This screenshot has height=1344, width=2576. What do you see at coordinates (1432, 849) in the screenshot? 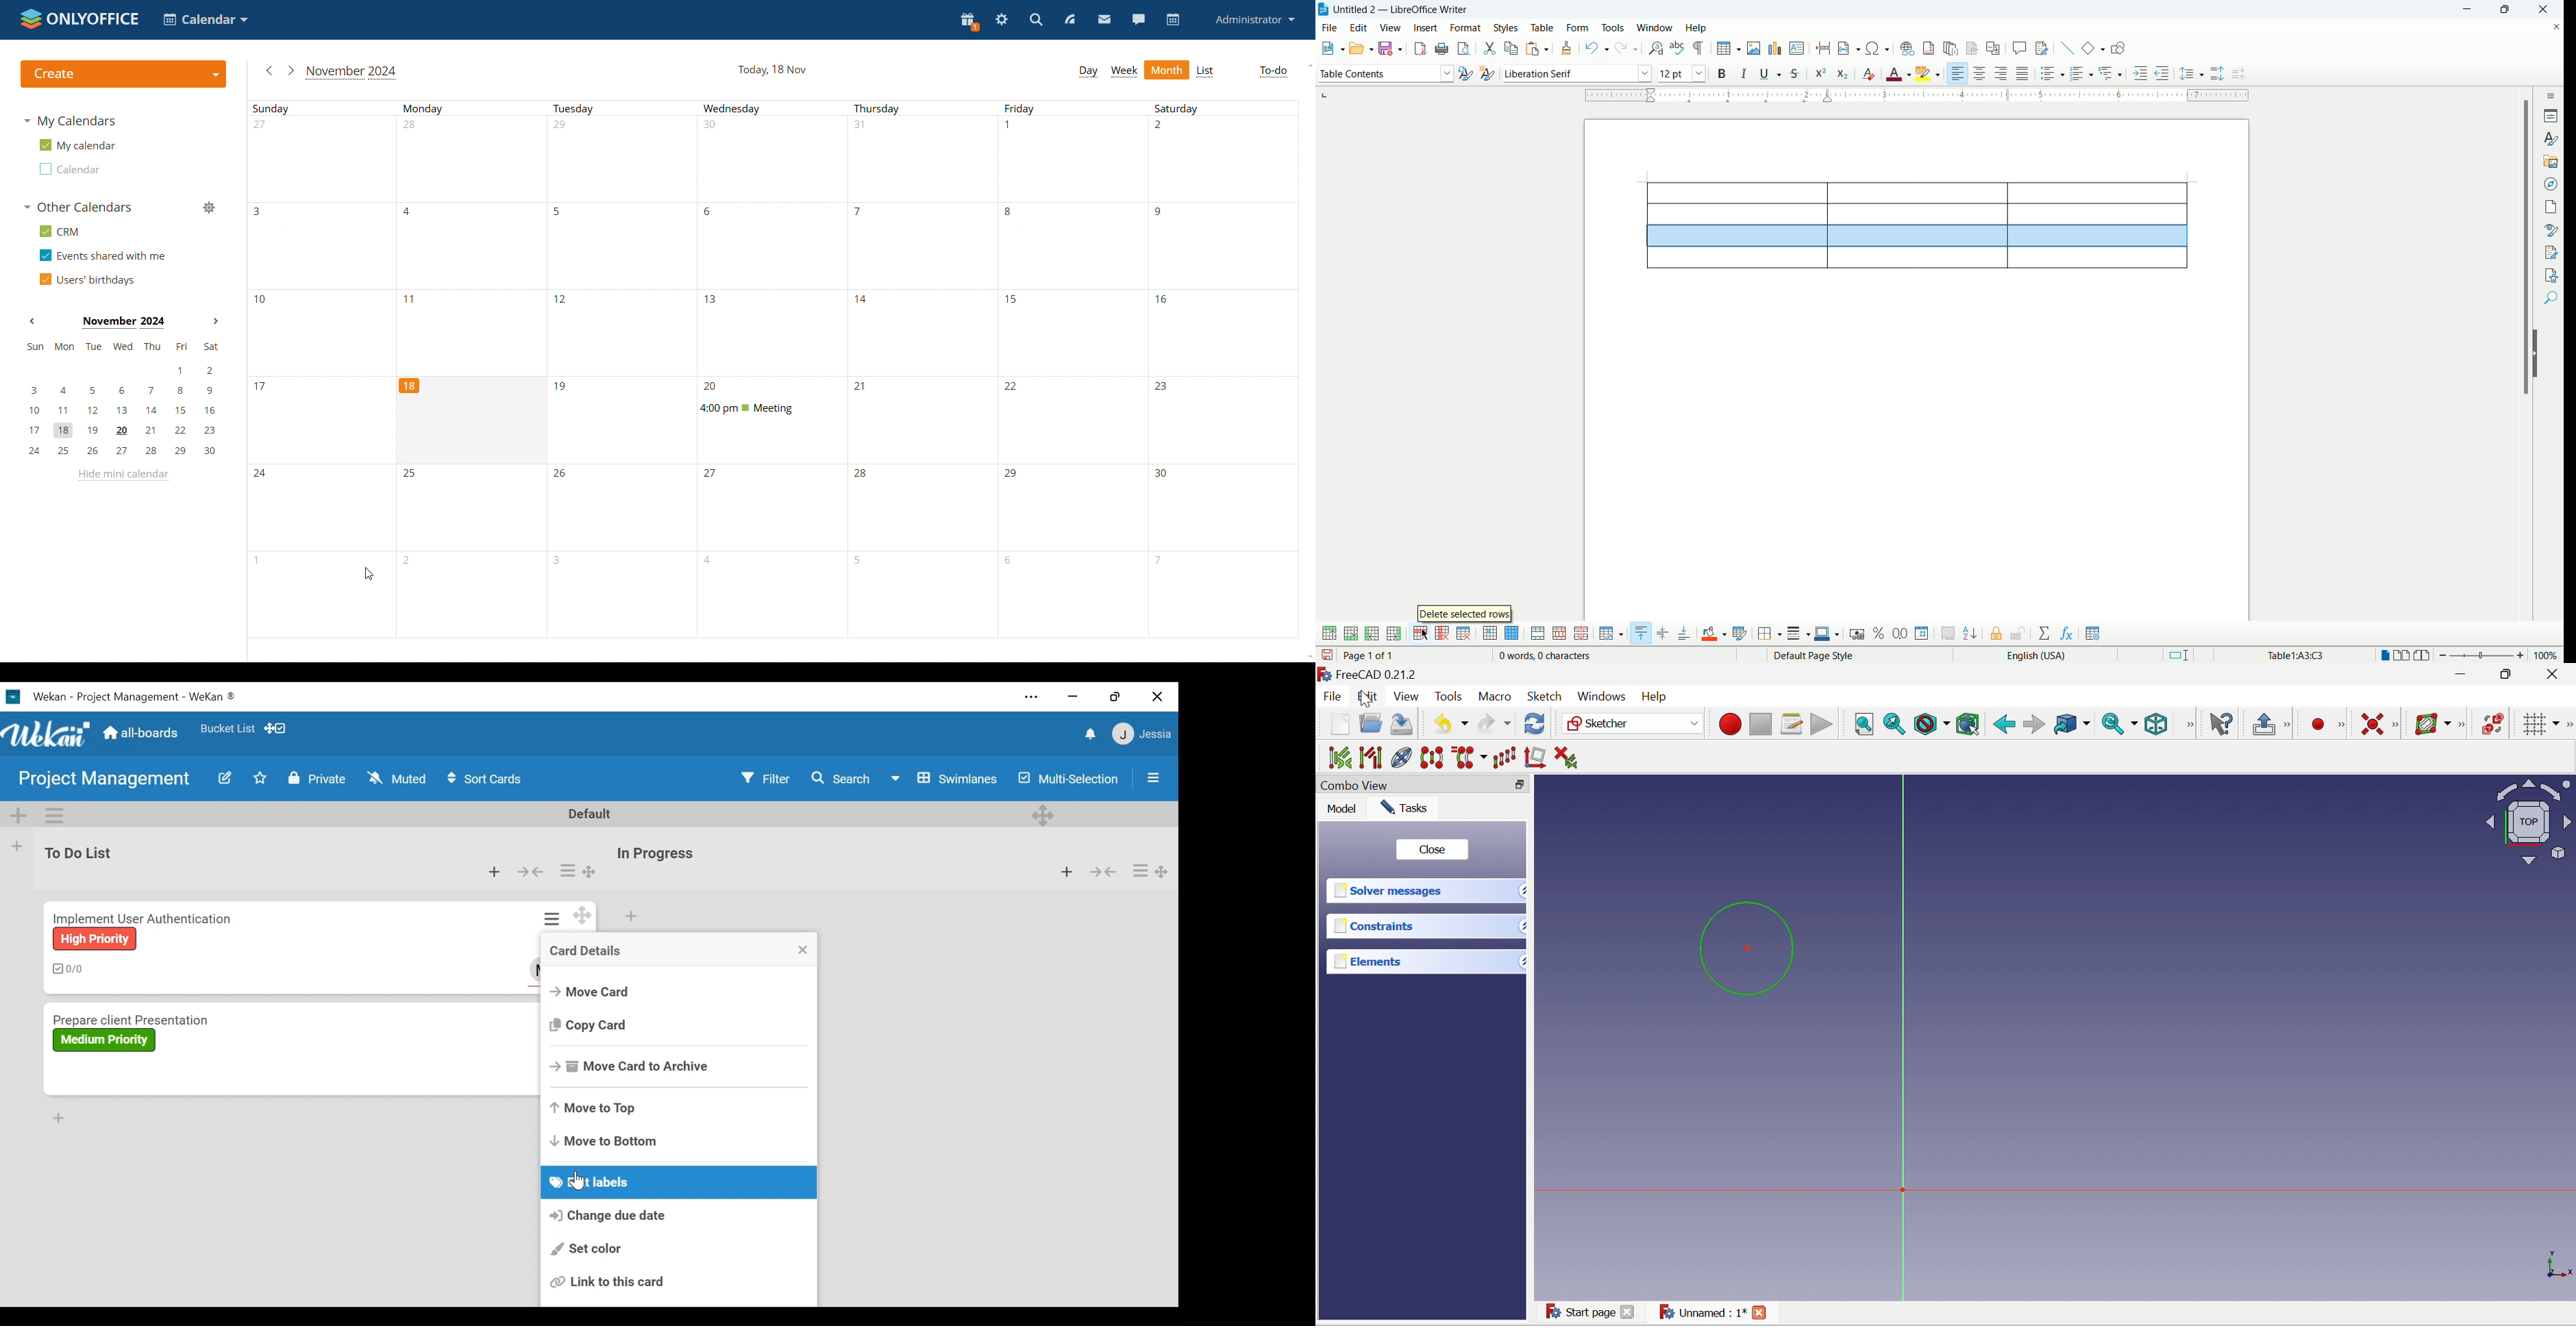
I see `close` at bounding box center [1432, 849].